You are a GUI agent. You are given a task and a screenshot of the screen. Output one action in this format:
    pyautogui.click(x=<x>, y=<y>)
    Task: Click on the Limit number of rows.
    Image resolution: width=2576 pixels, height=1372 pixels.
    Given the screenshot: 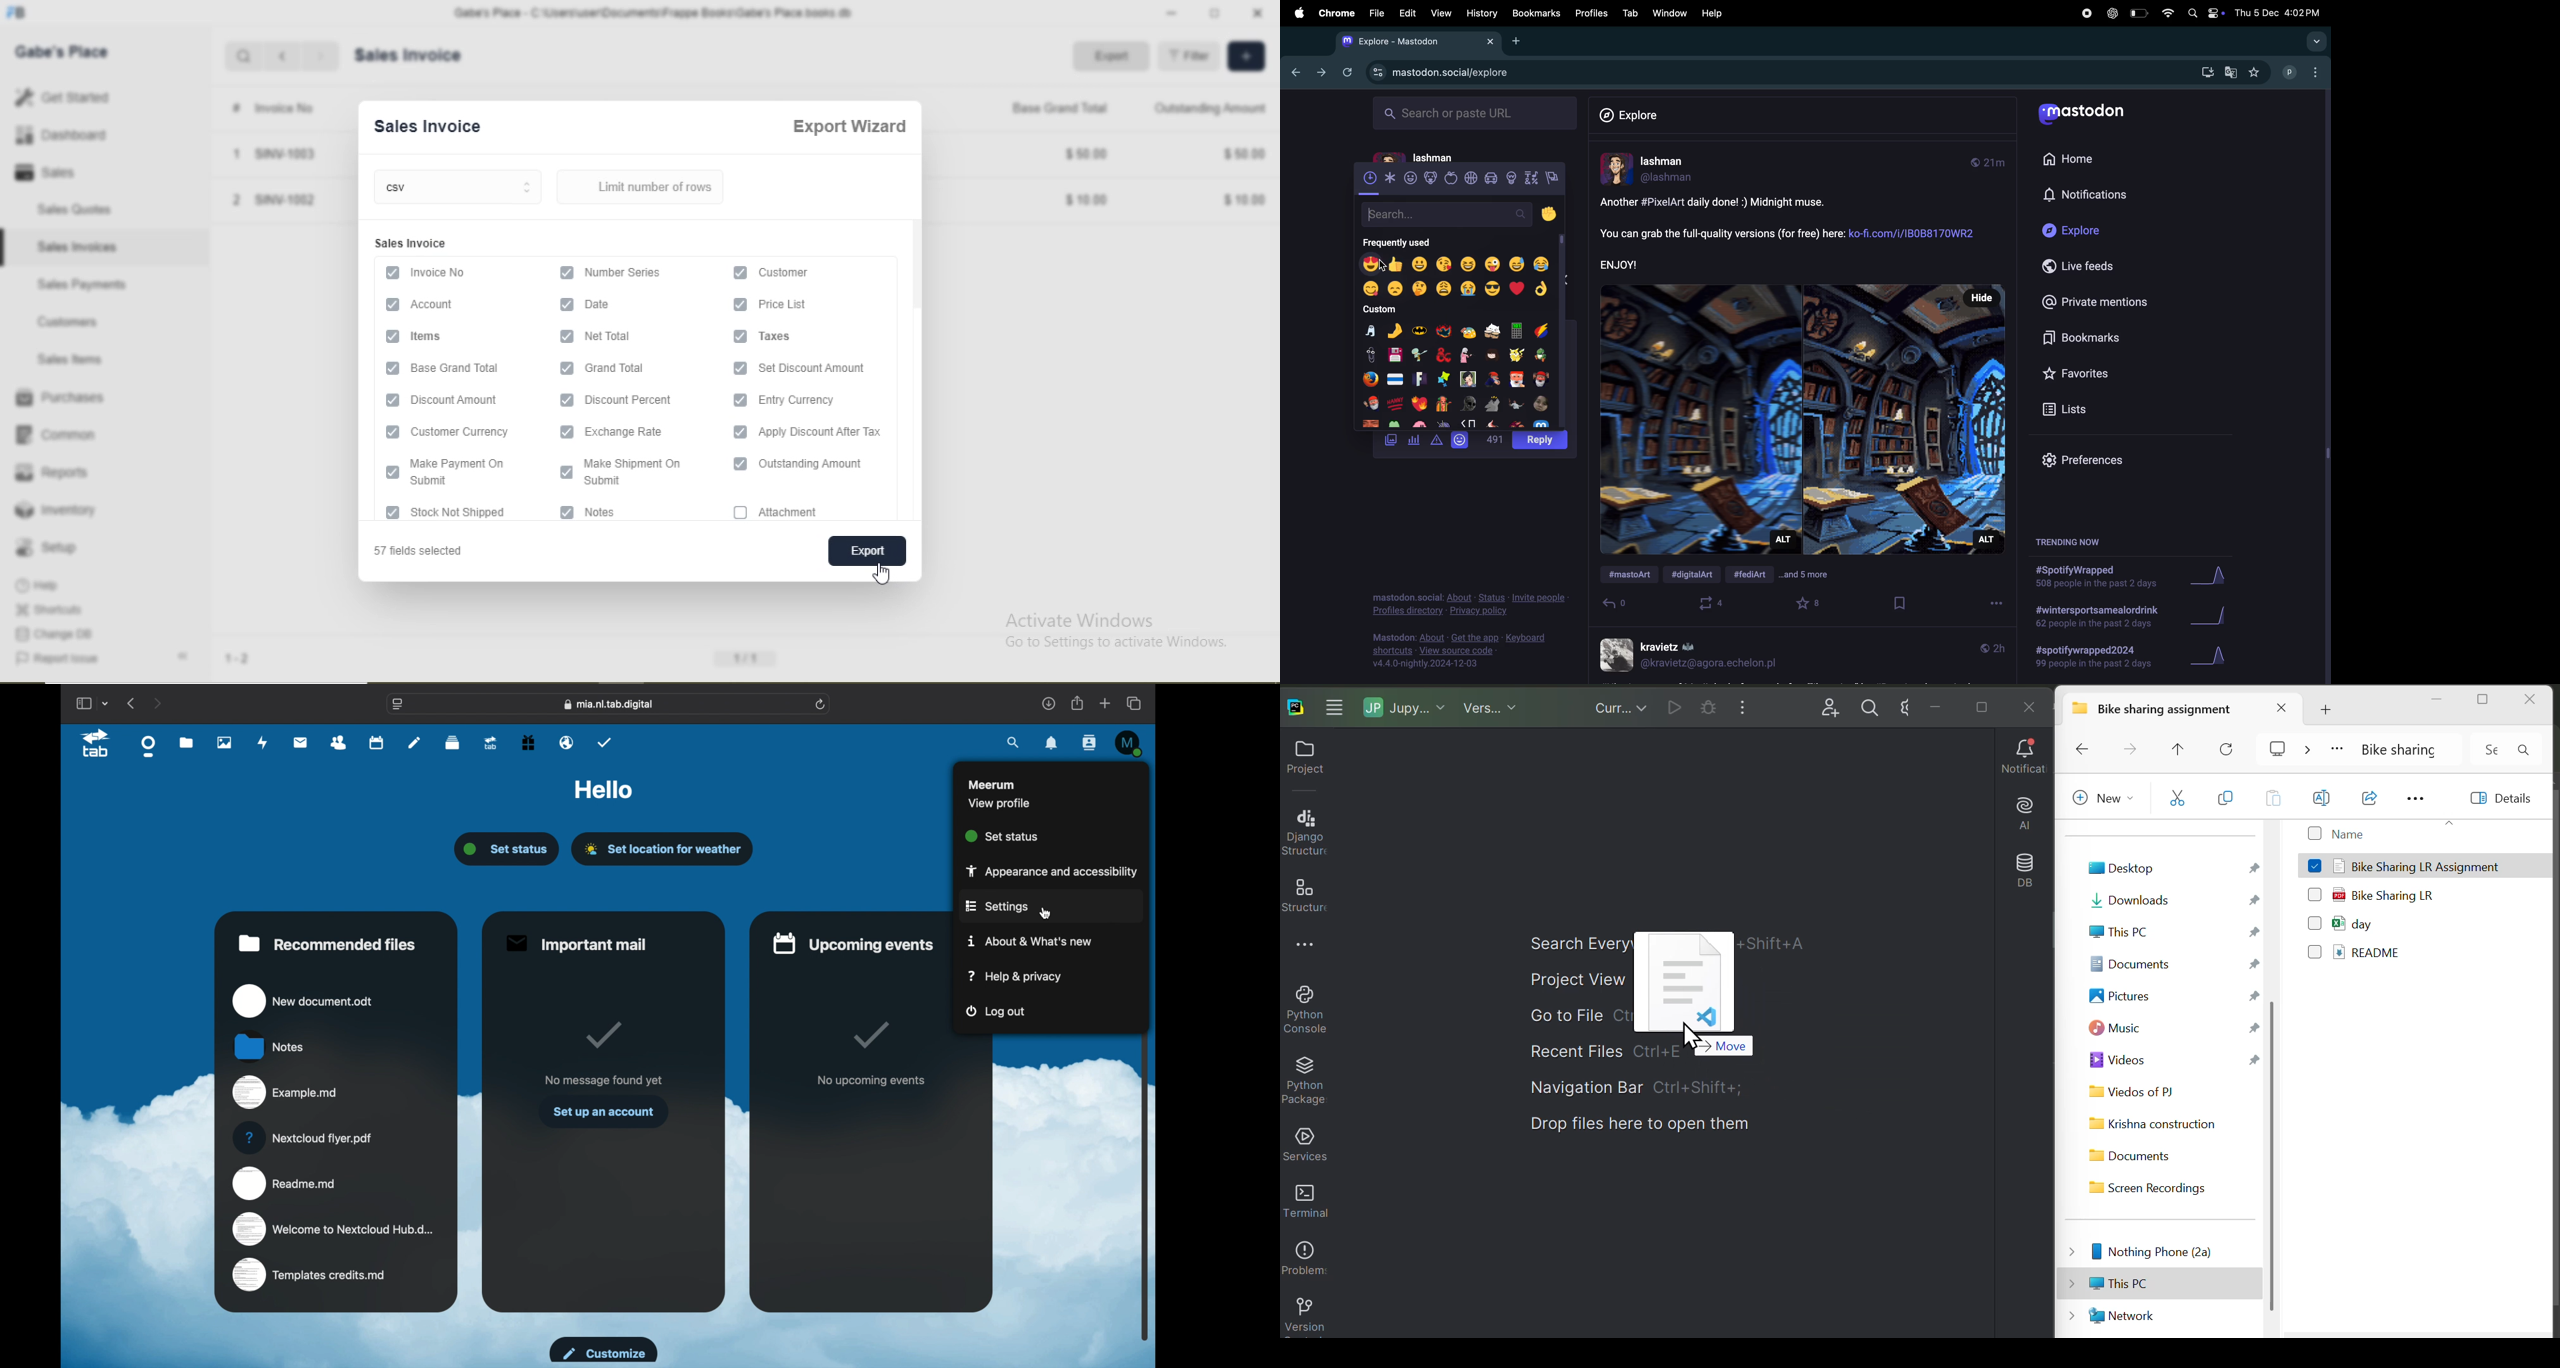 What is the action you would take?
    pyautogui.click(x=650, y=187)
    